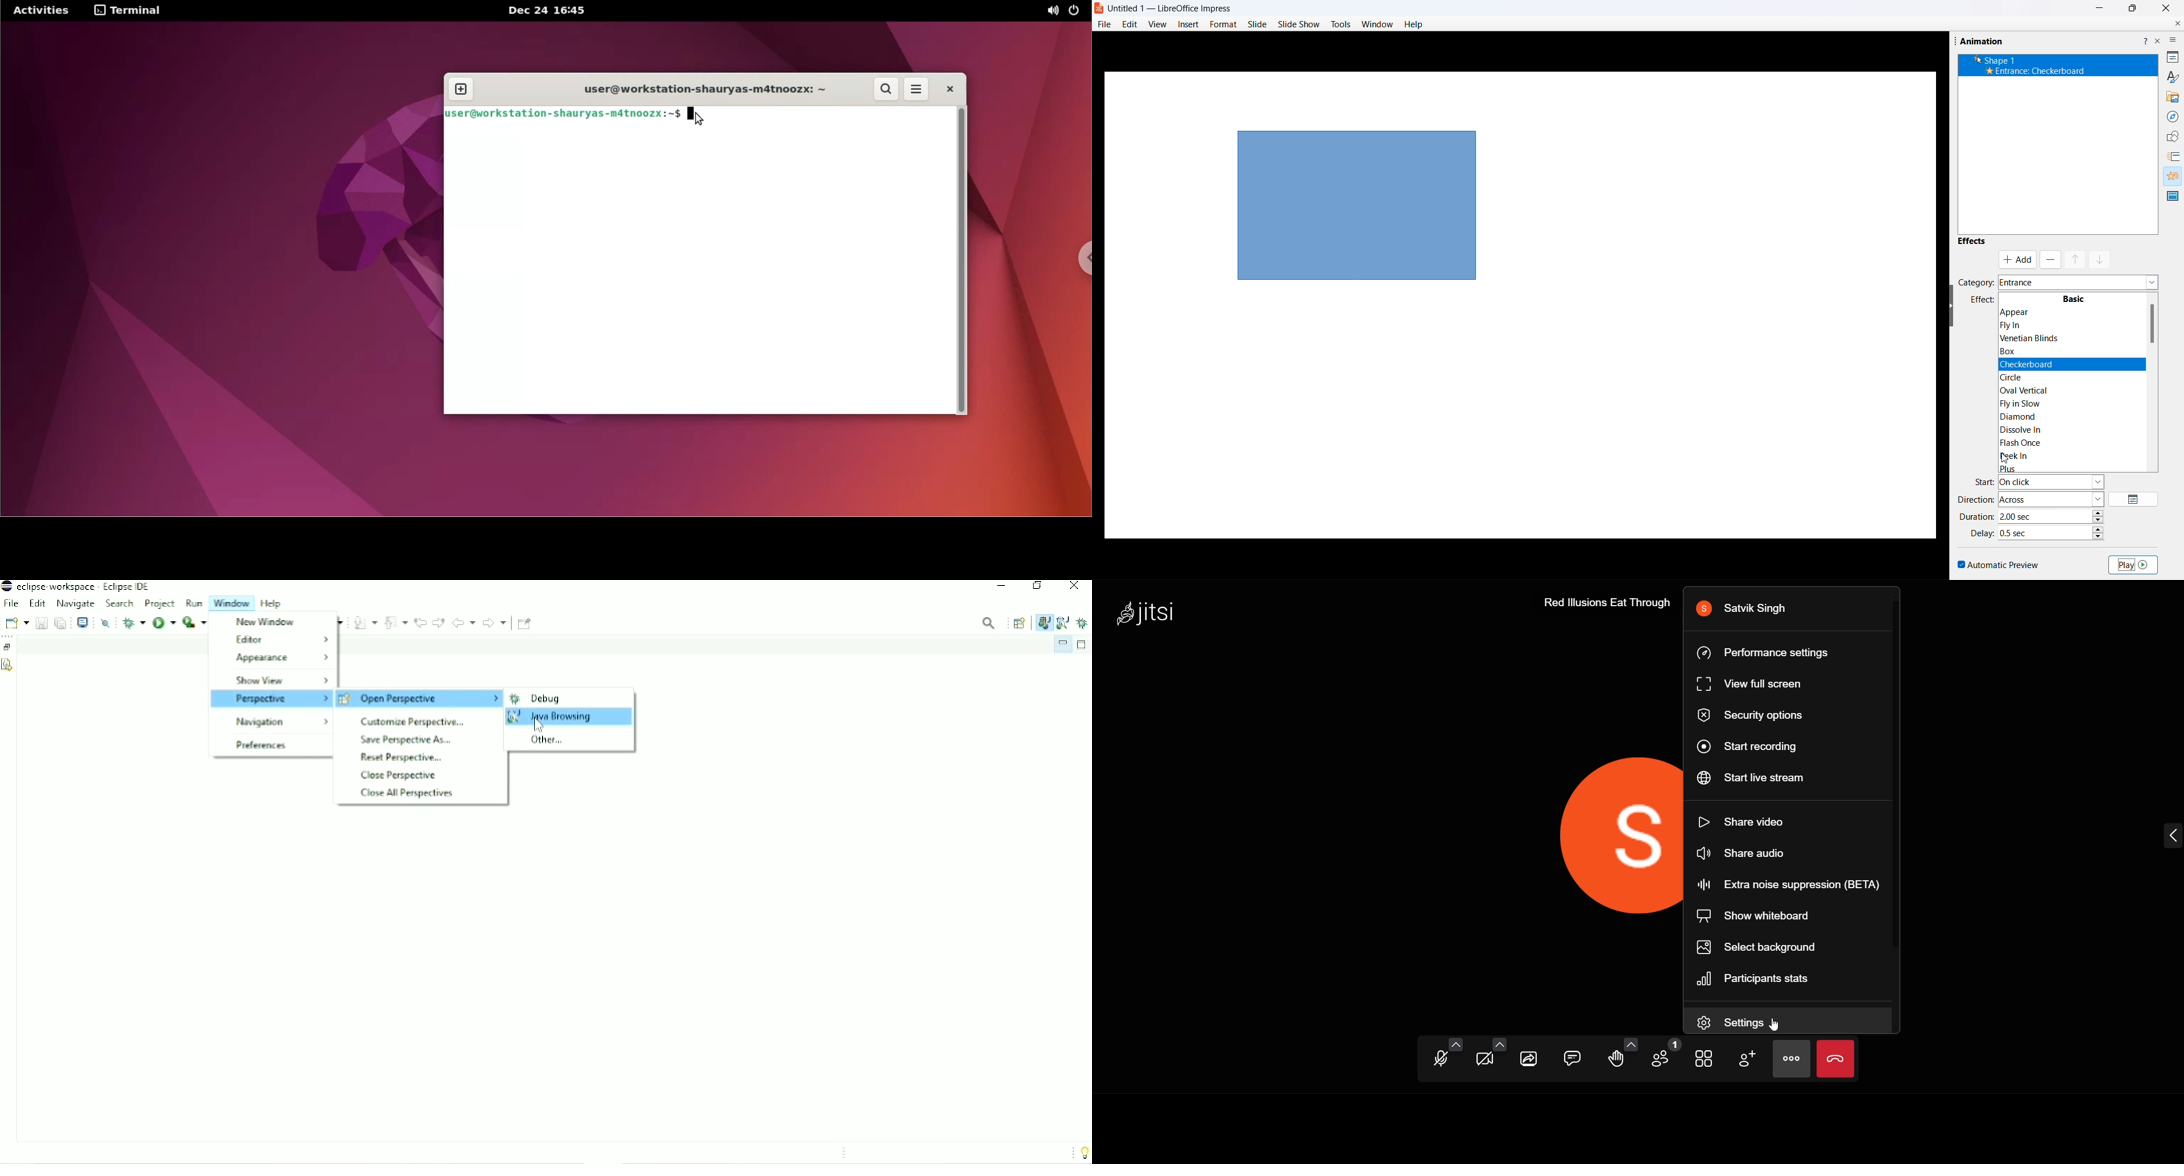  I want to click on start type, so click(2054, 482).